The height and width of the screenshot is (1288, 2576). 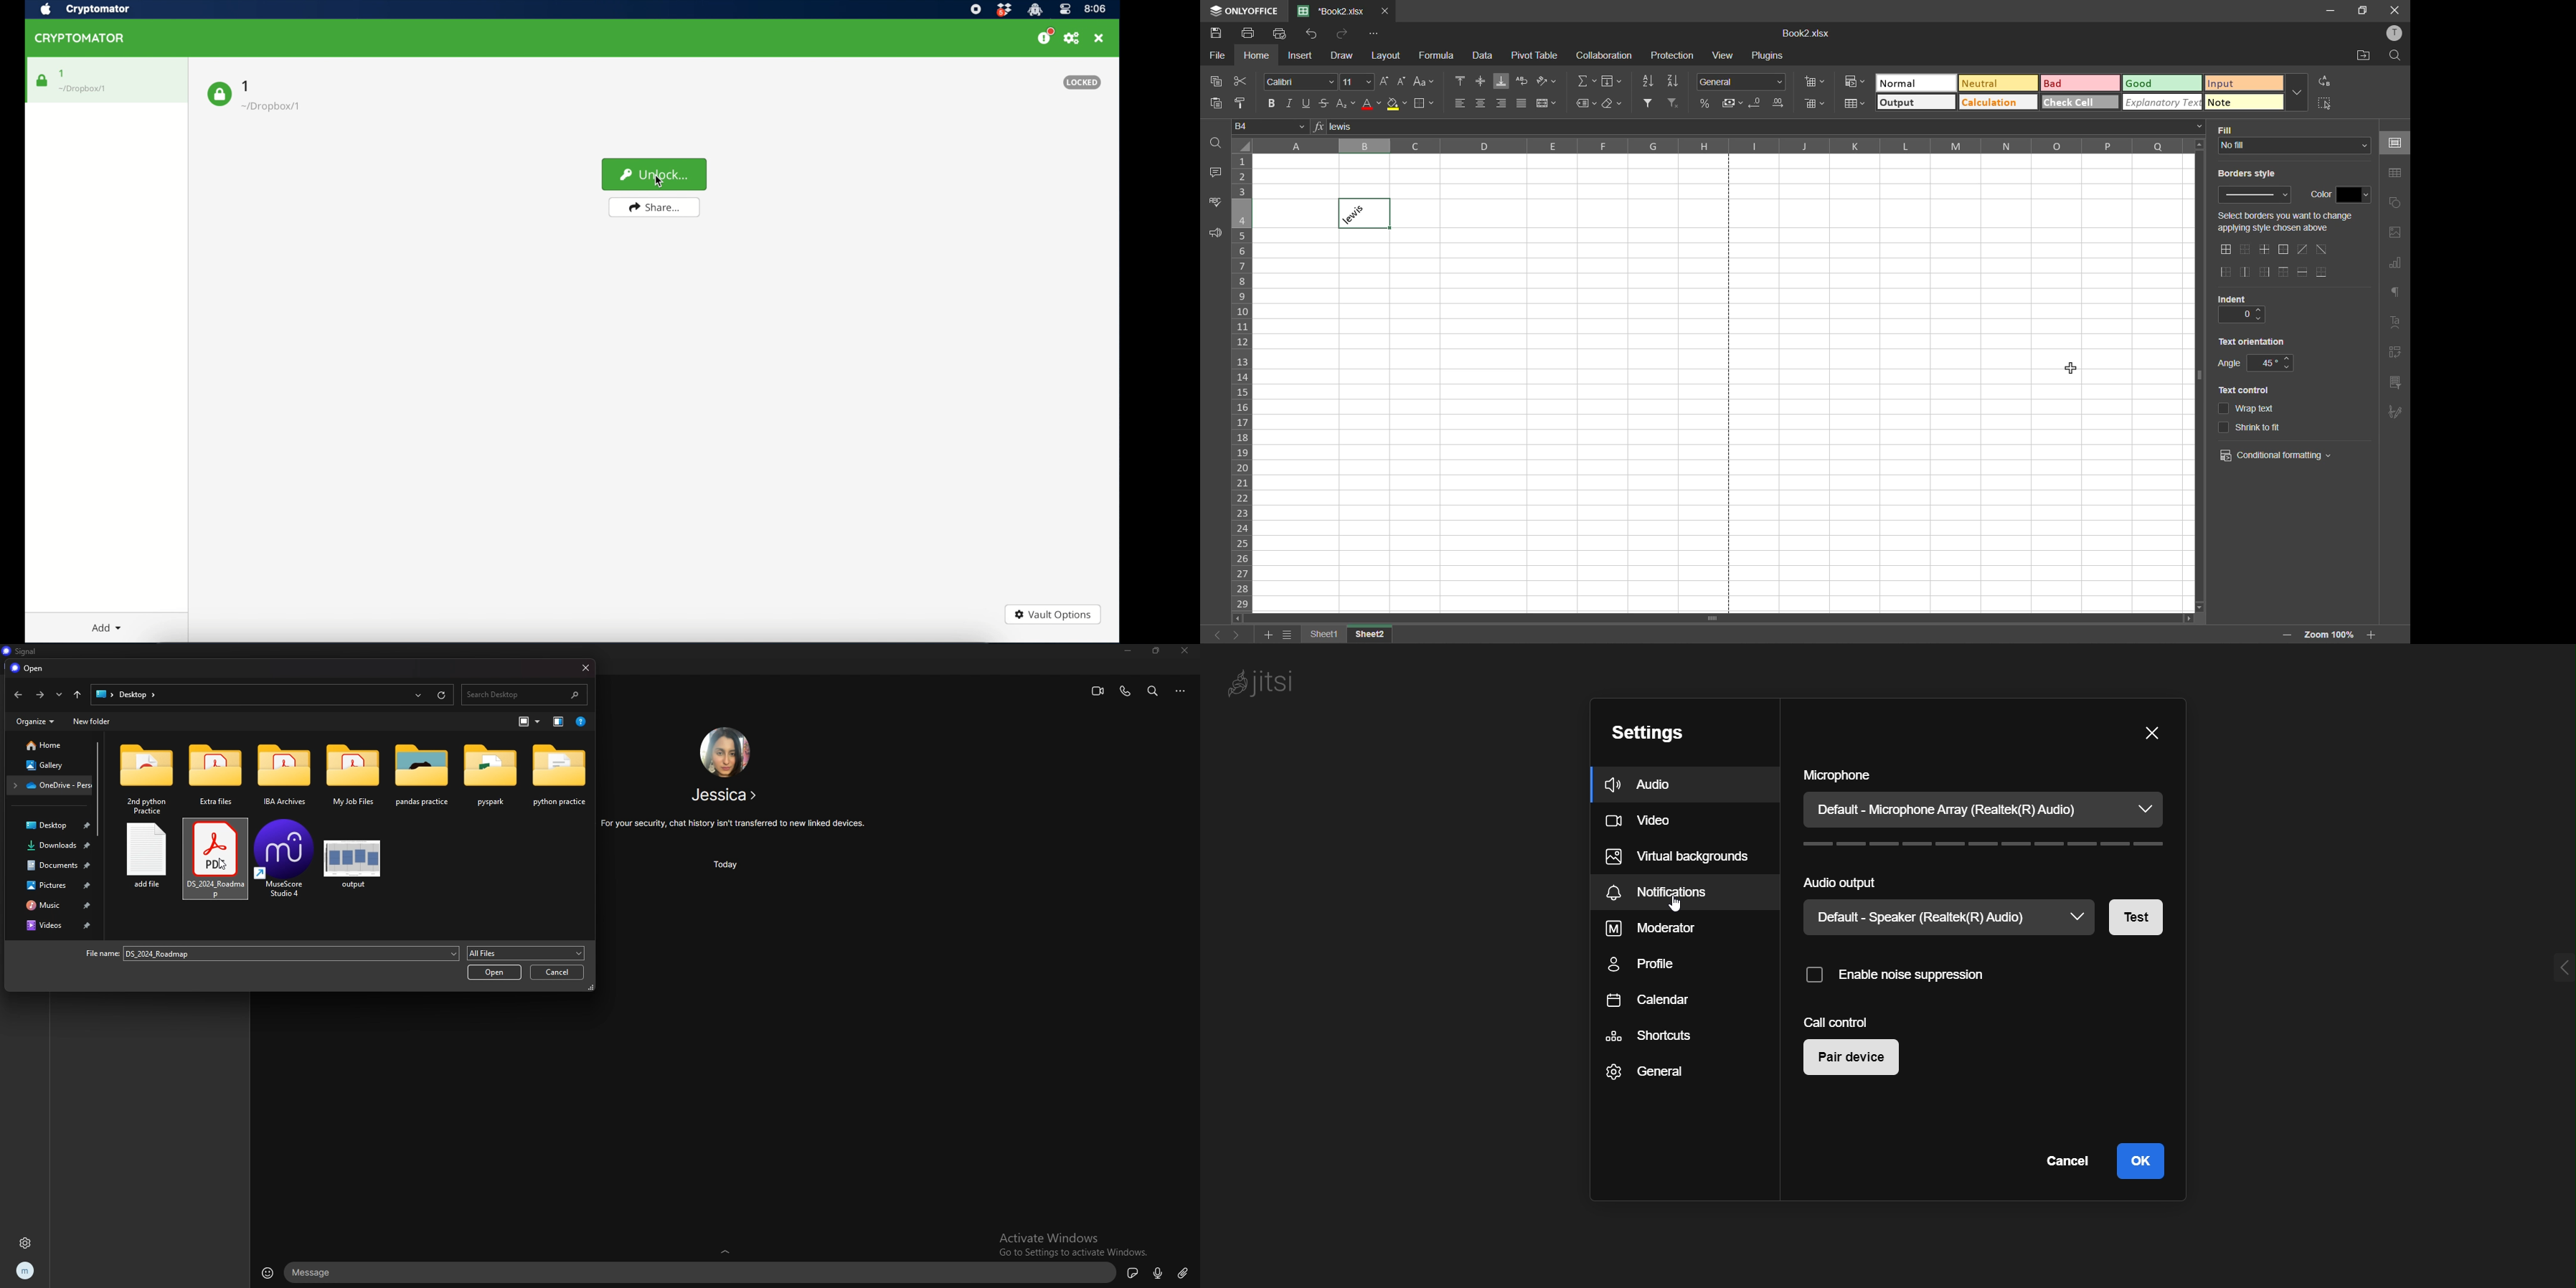 What do you see at coordinates (29, 668) in the screenshot?
I see `open` at bounding box center [29, 668].